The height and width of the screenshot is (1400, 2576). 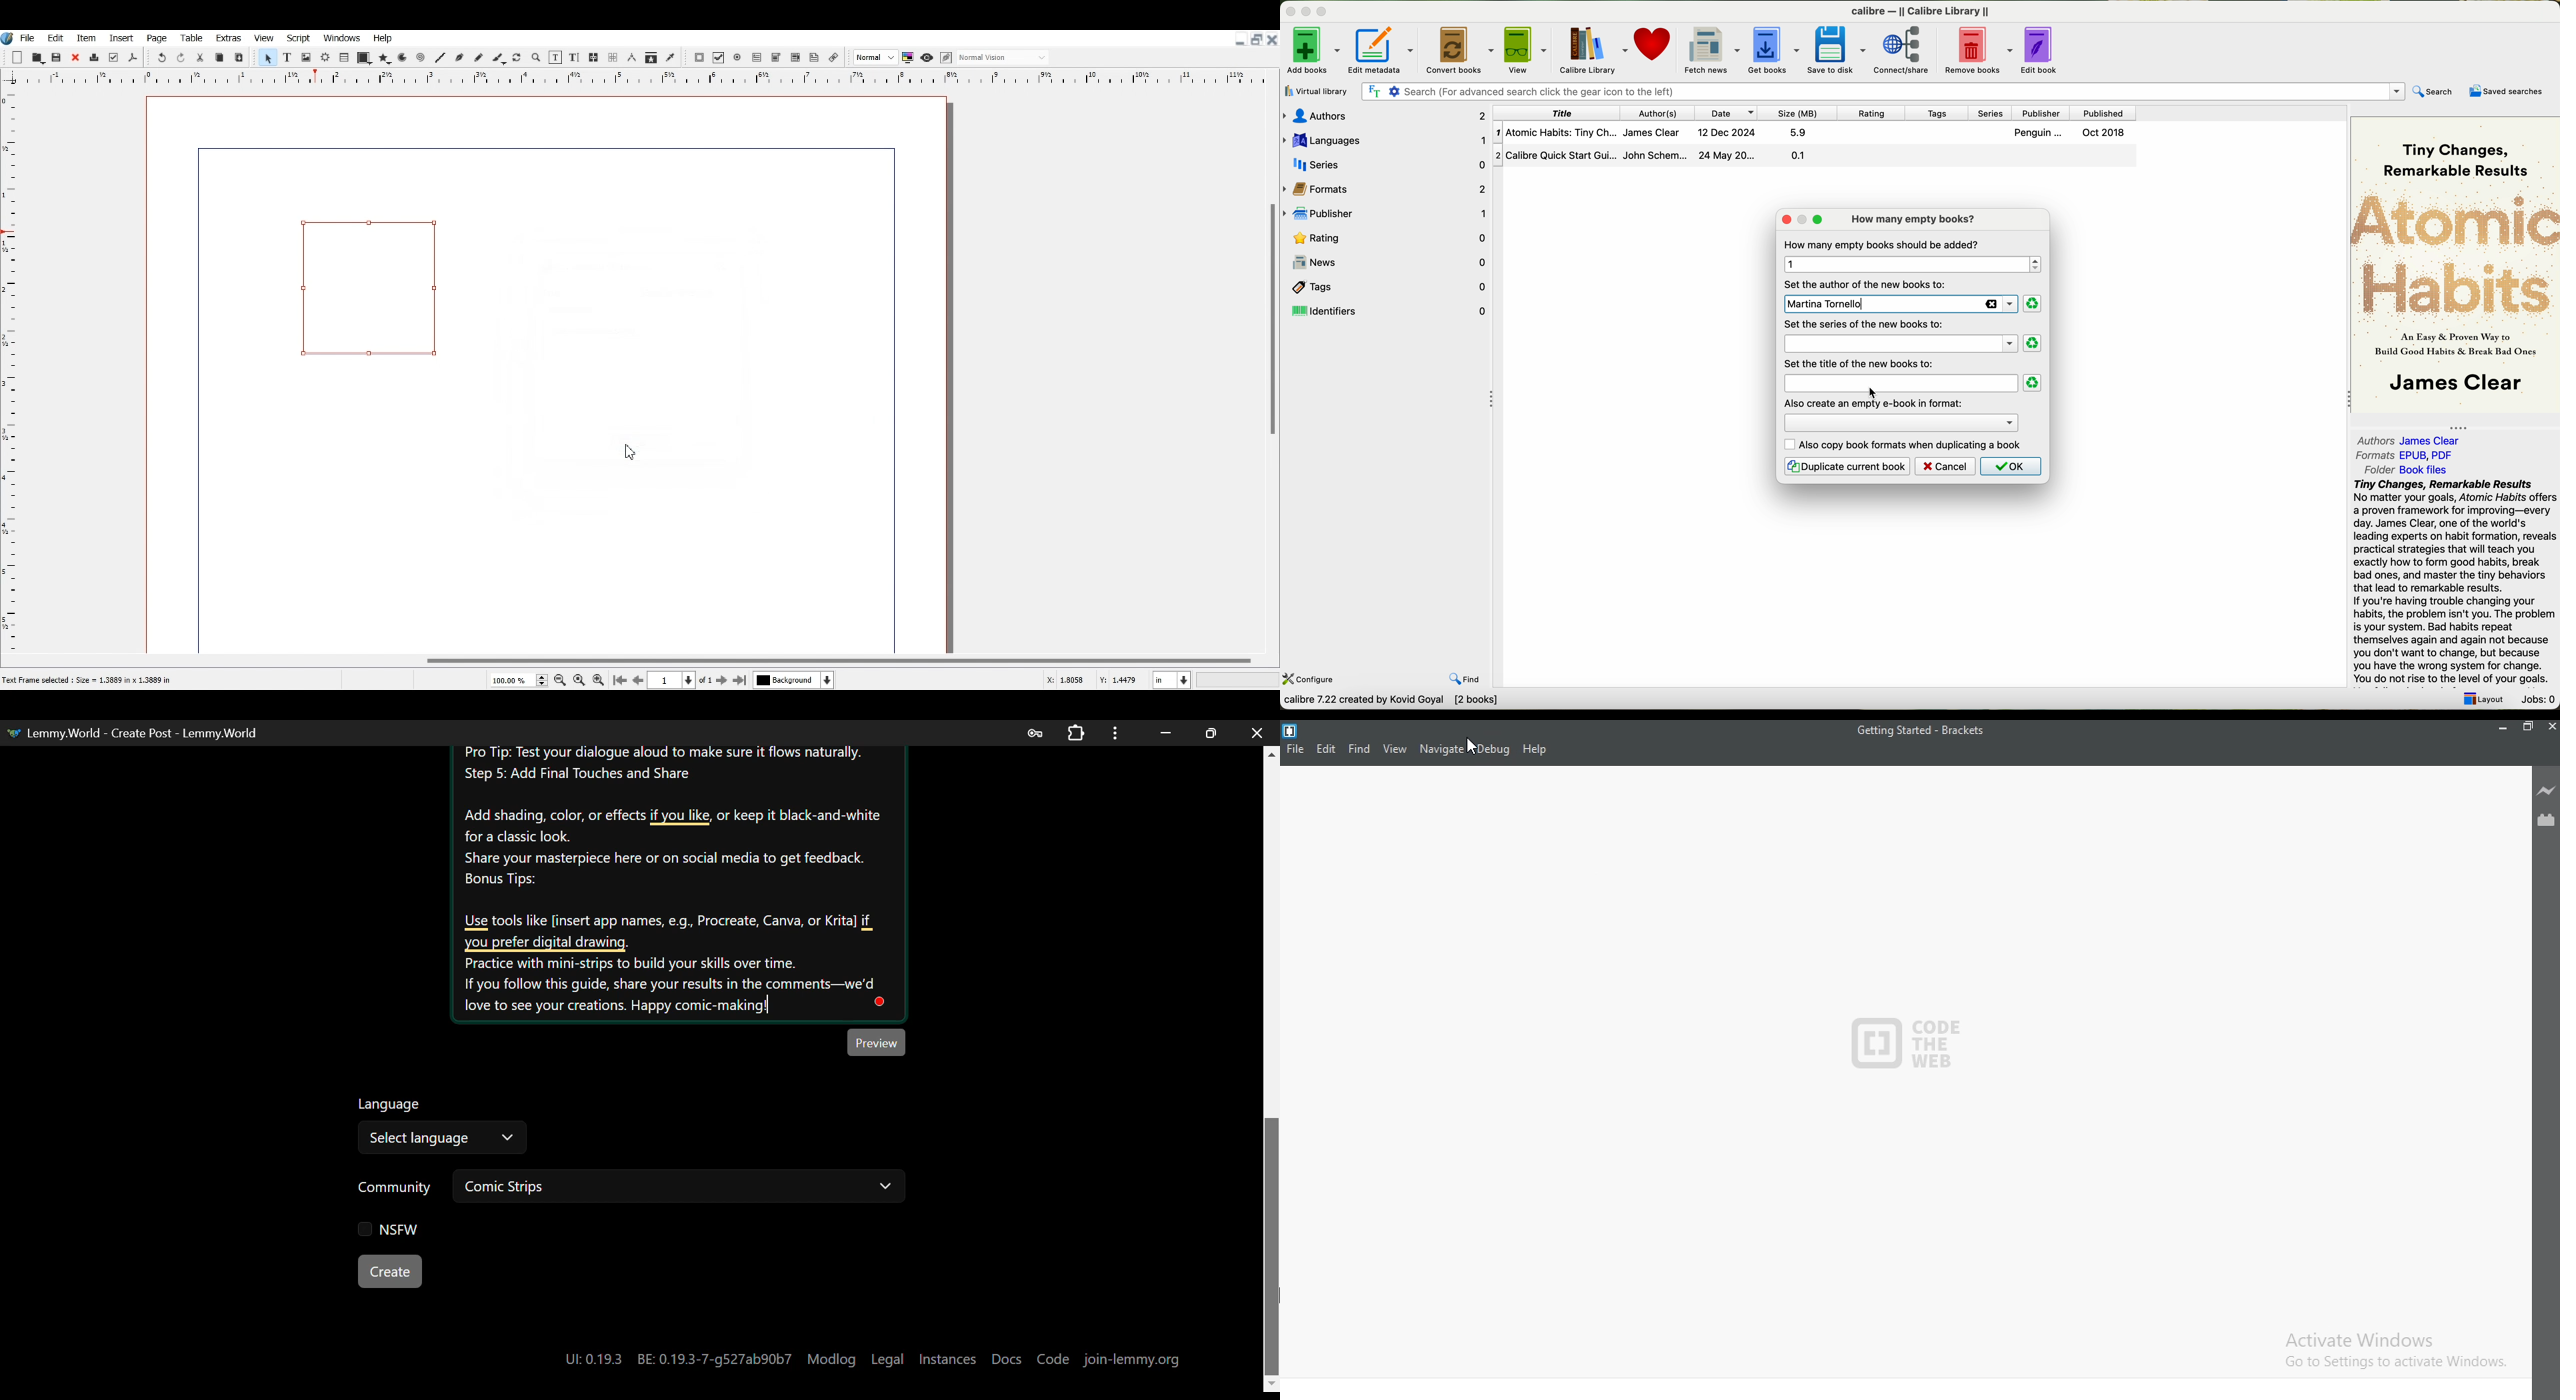 I want to click on Link text Frame, so click(x=594, y=57).